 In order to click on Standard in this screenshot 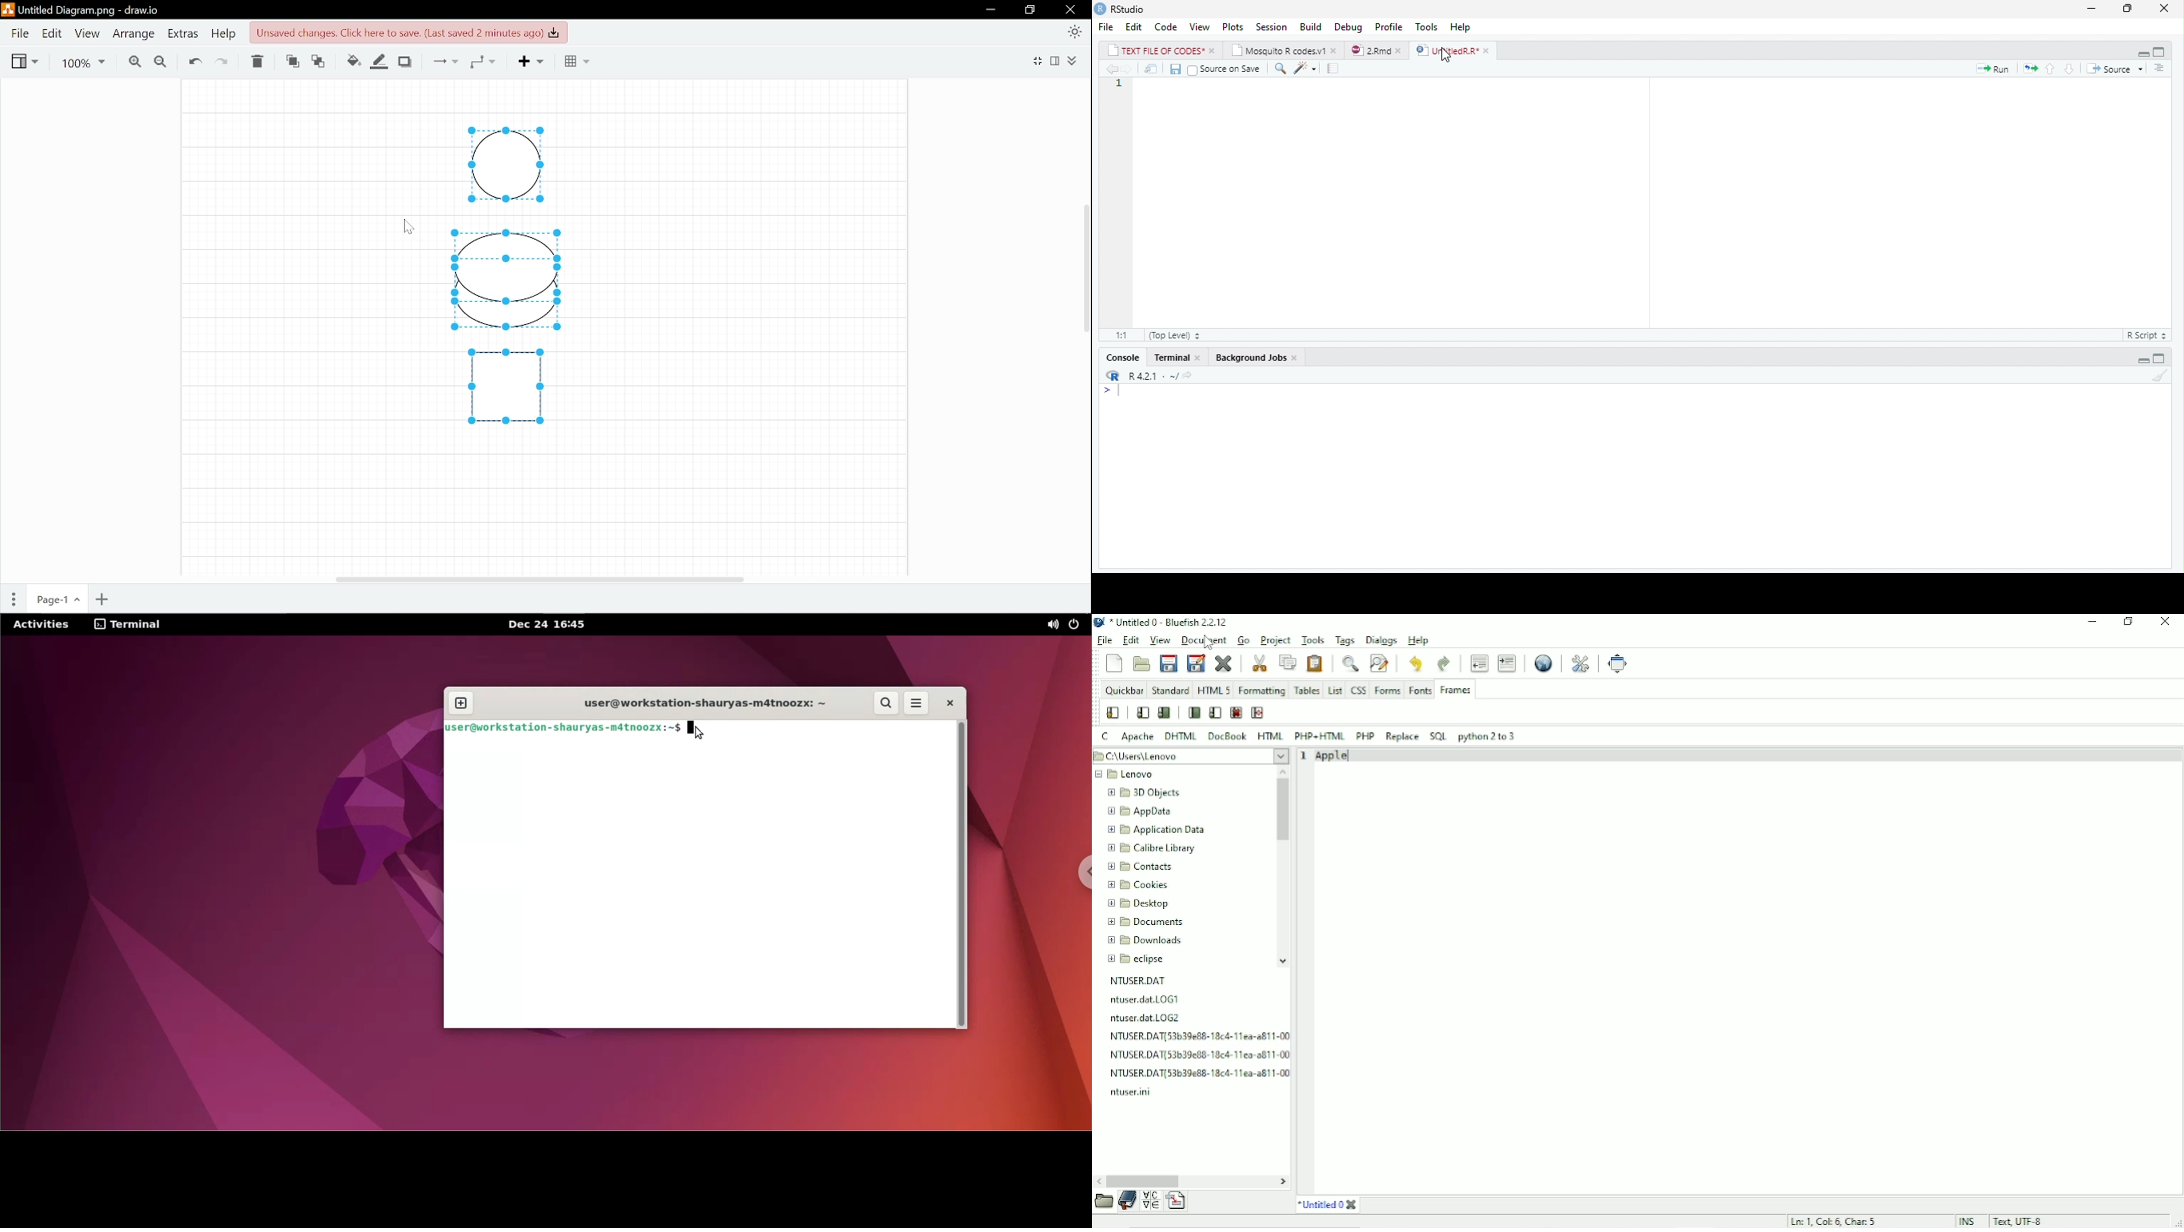, I will do `click(1170, 691)`.